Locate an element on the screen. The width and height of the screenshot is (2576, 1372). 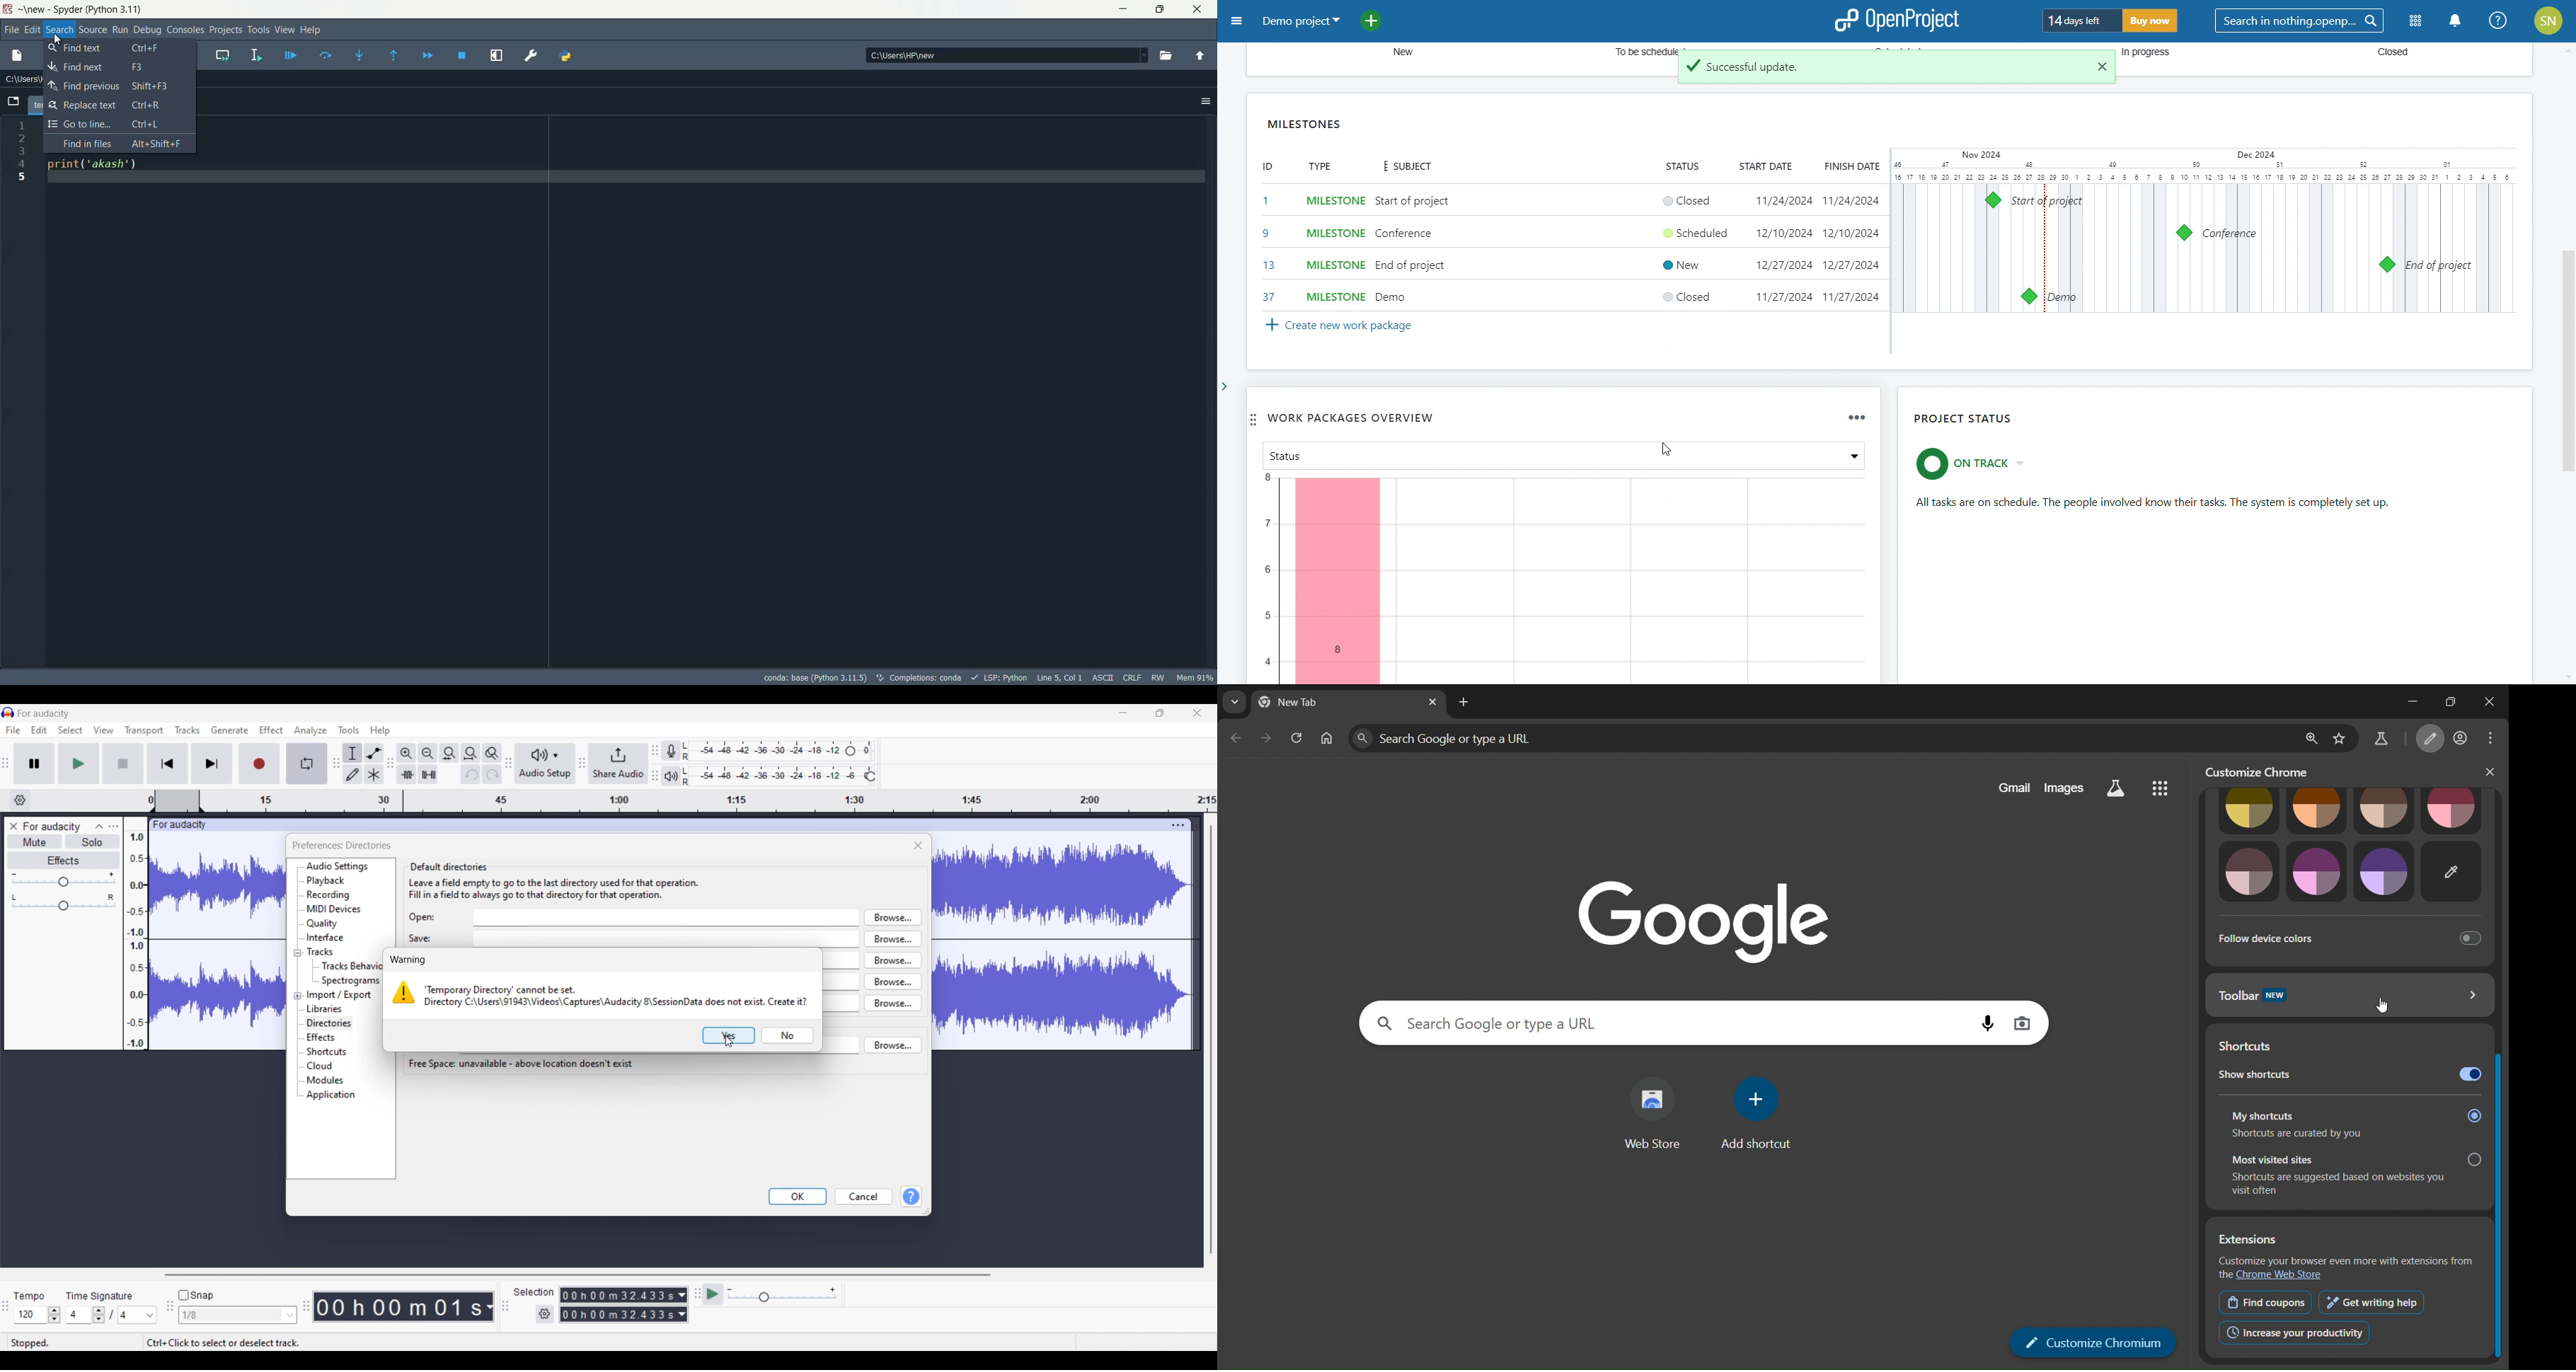
maximize current pane is located at coordinates (496, 55).